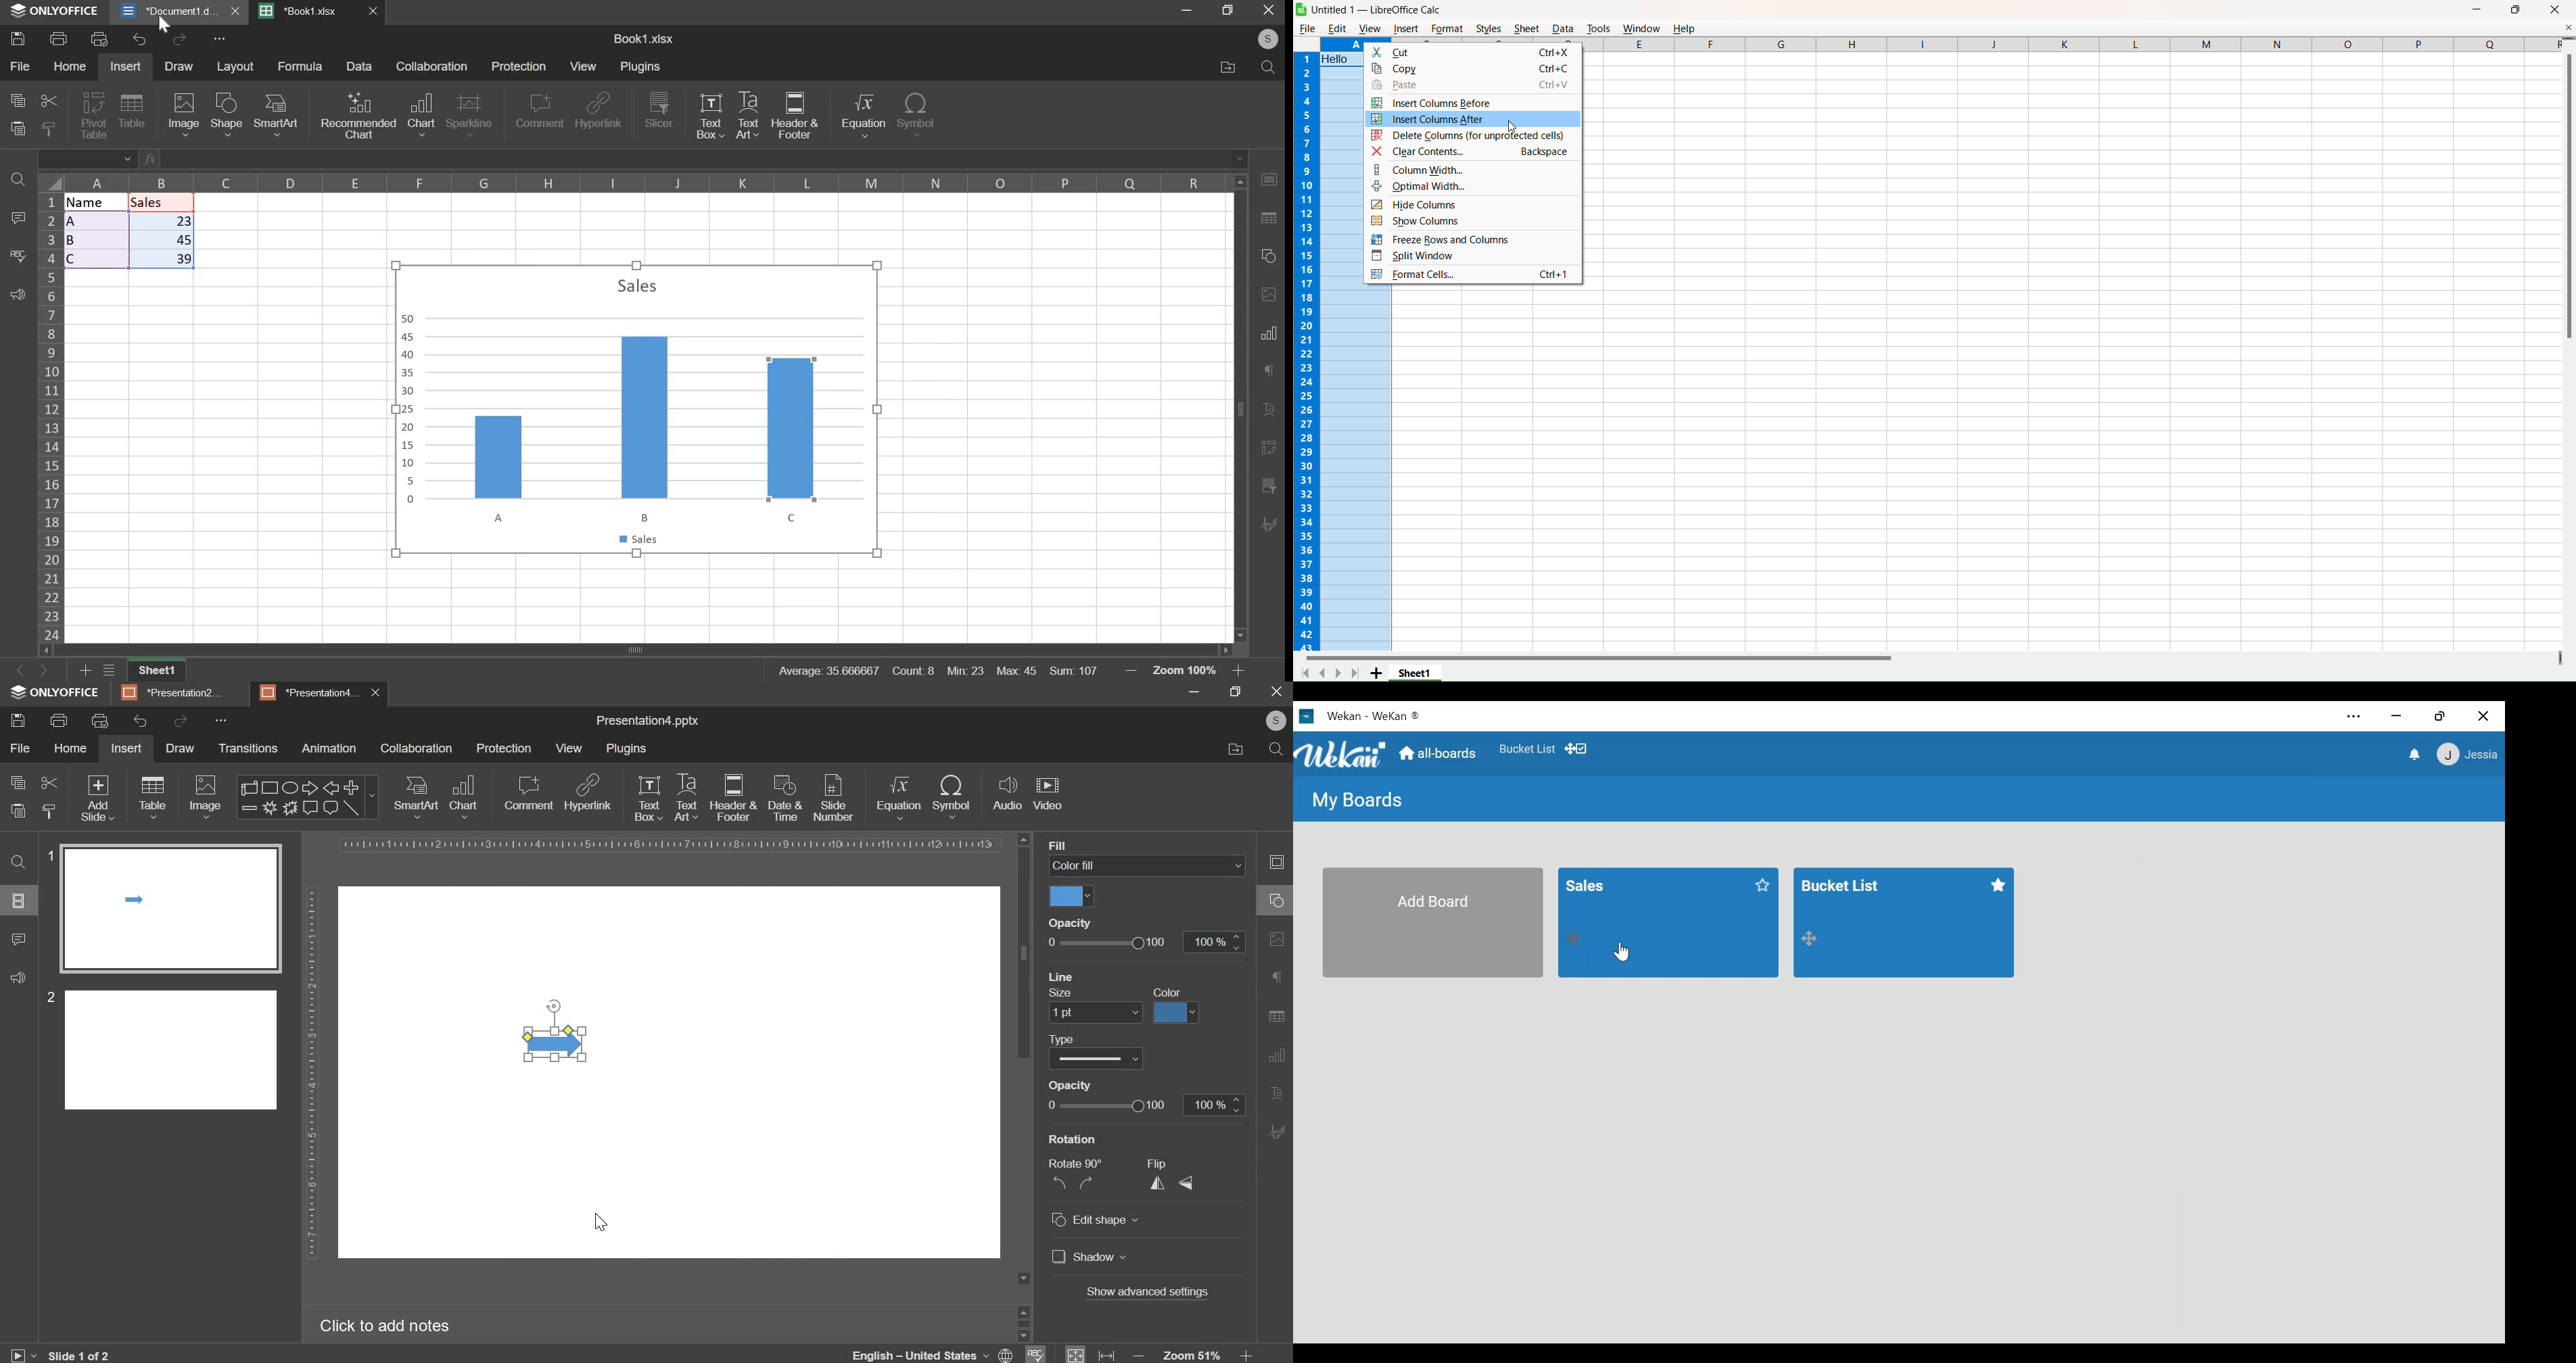  Describe the element at coordinates (1440, 752) in the screenshot. I see `Go Home view (all boards)` at that location.